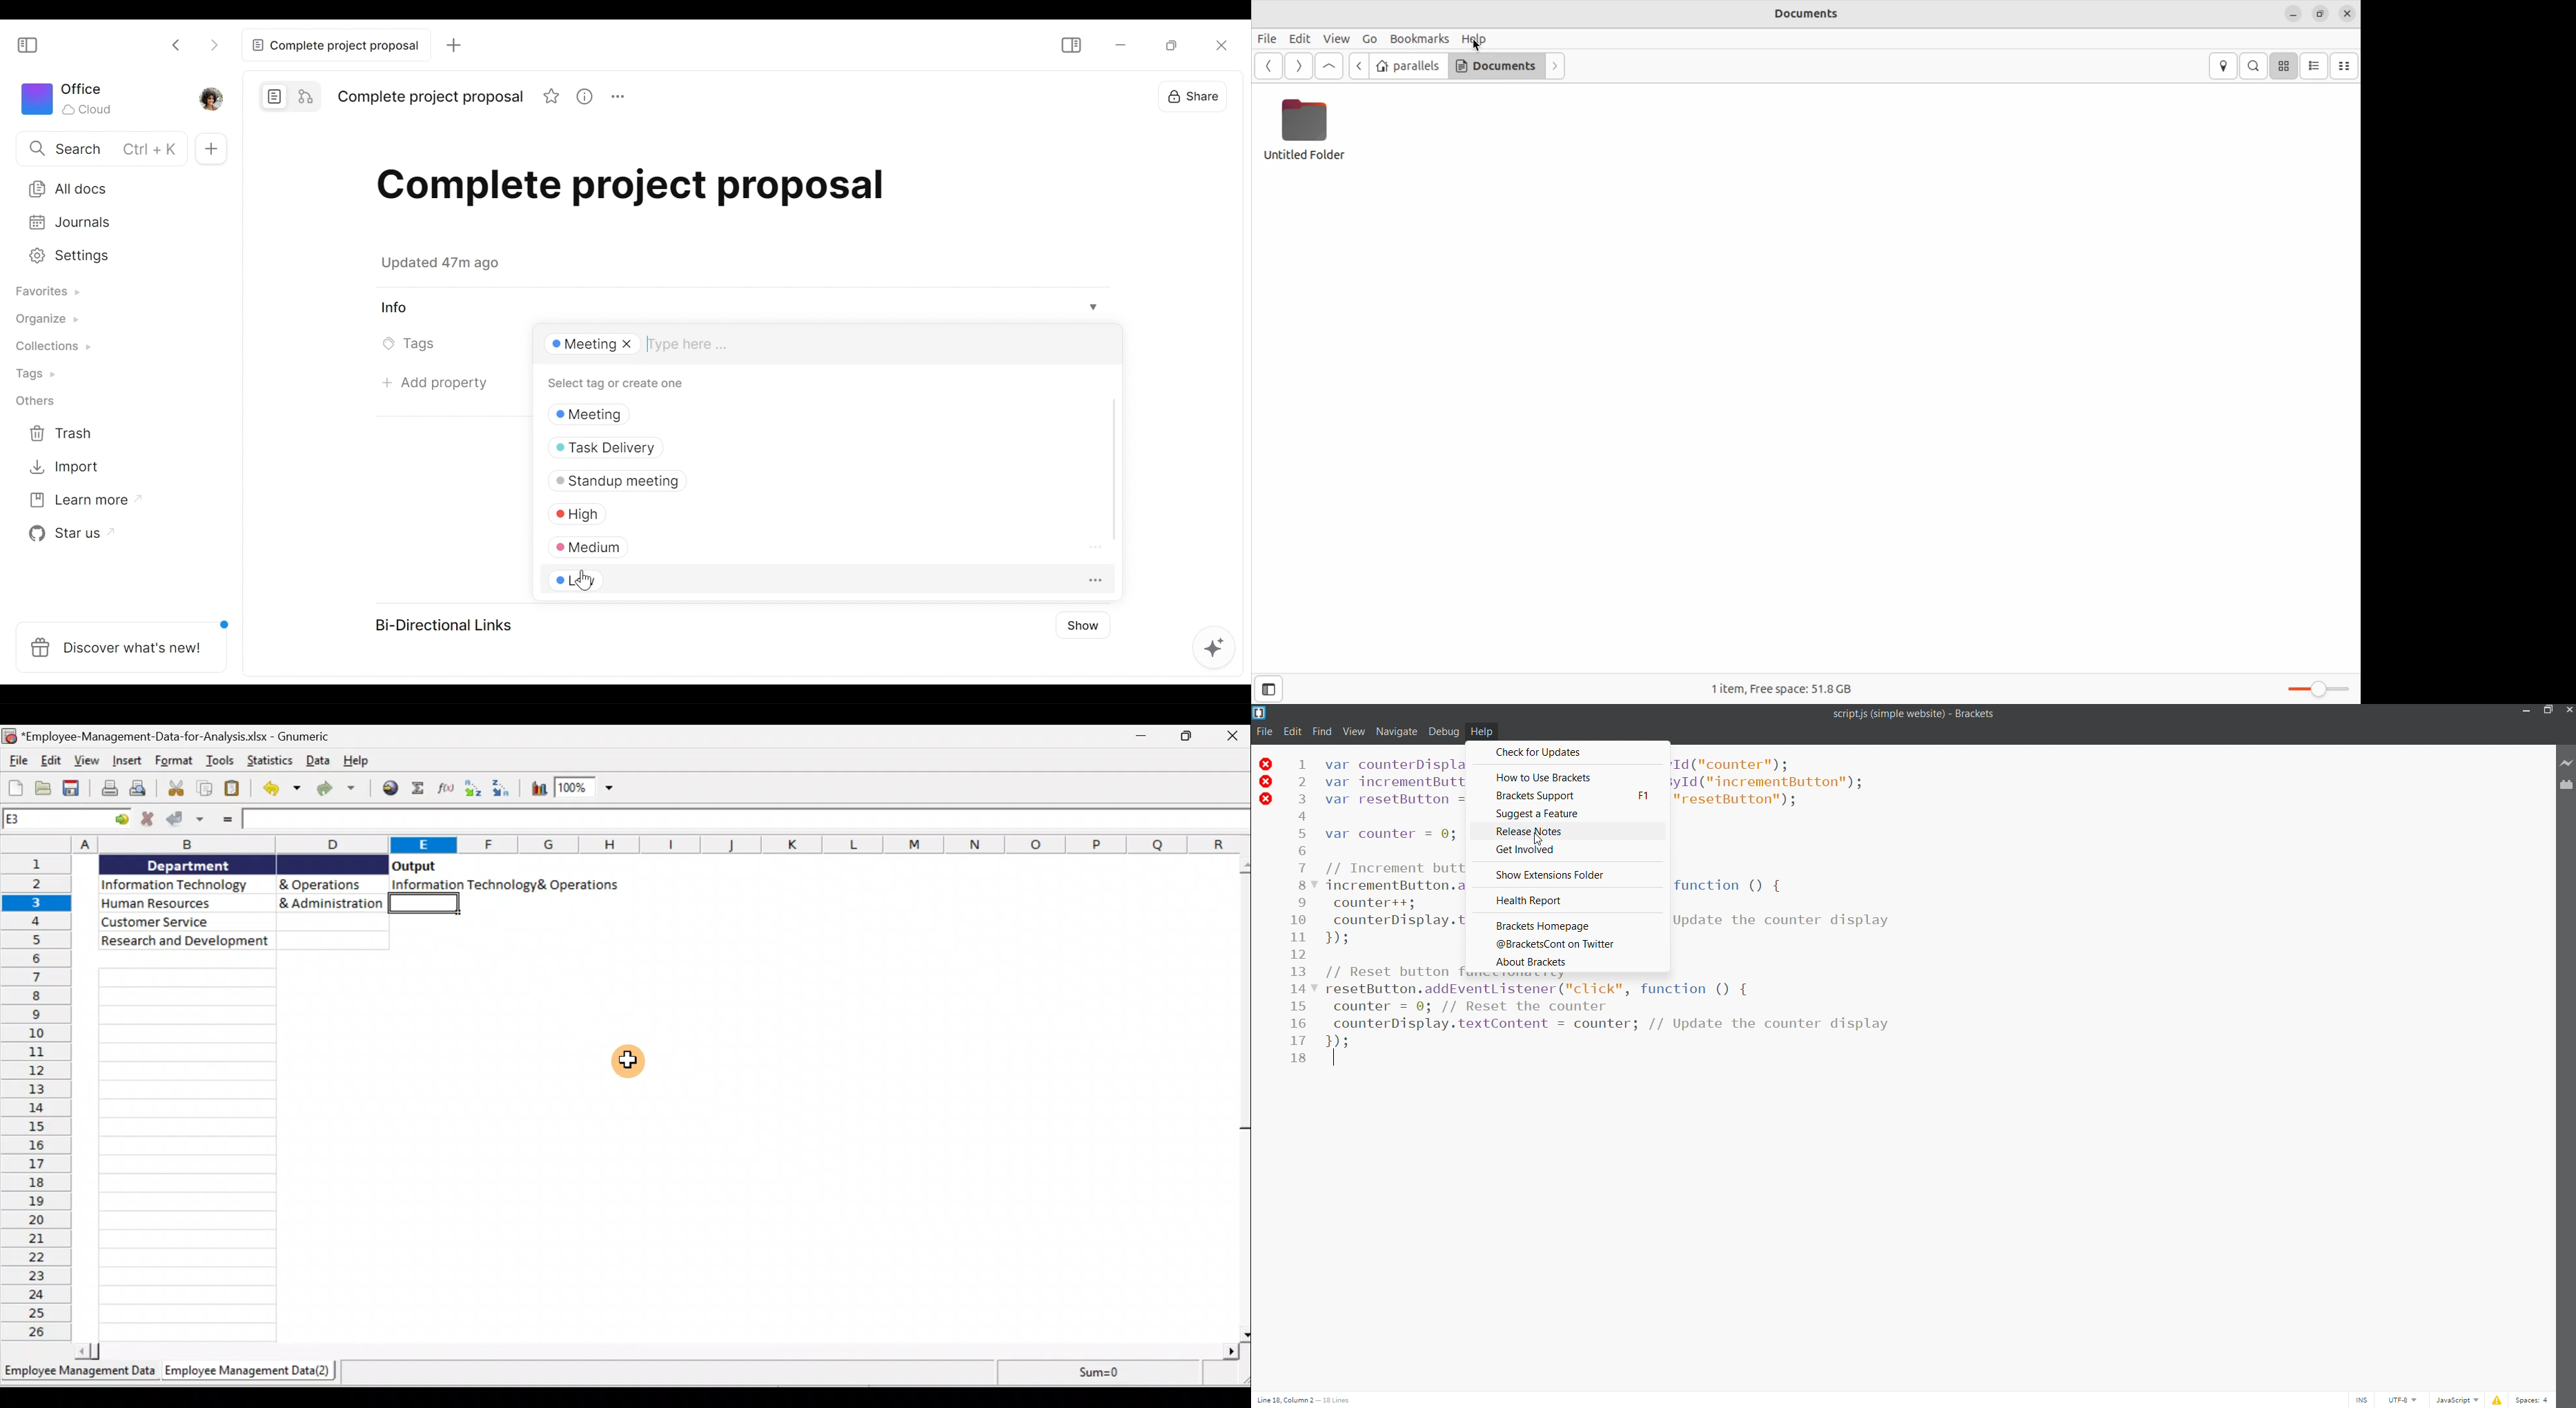 This screenshot has height=1428, width=2576. I want to click on line error , so click(1266, 782).